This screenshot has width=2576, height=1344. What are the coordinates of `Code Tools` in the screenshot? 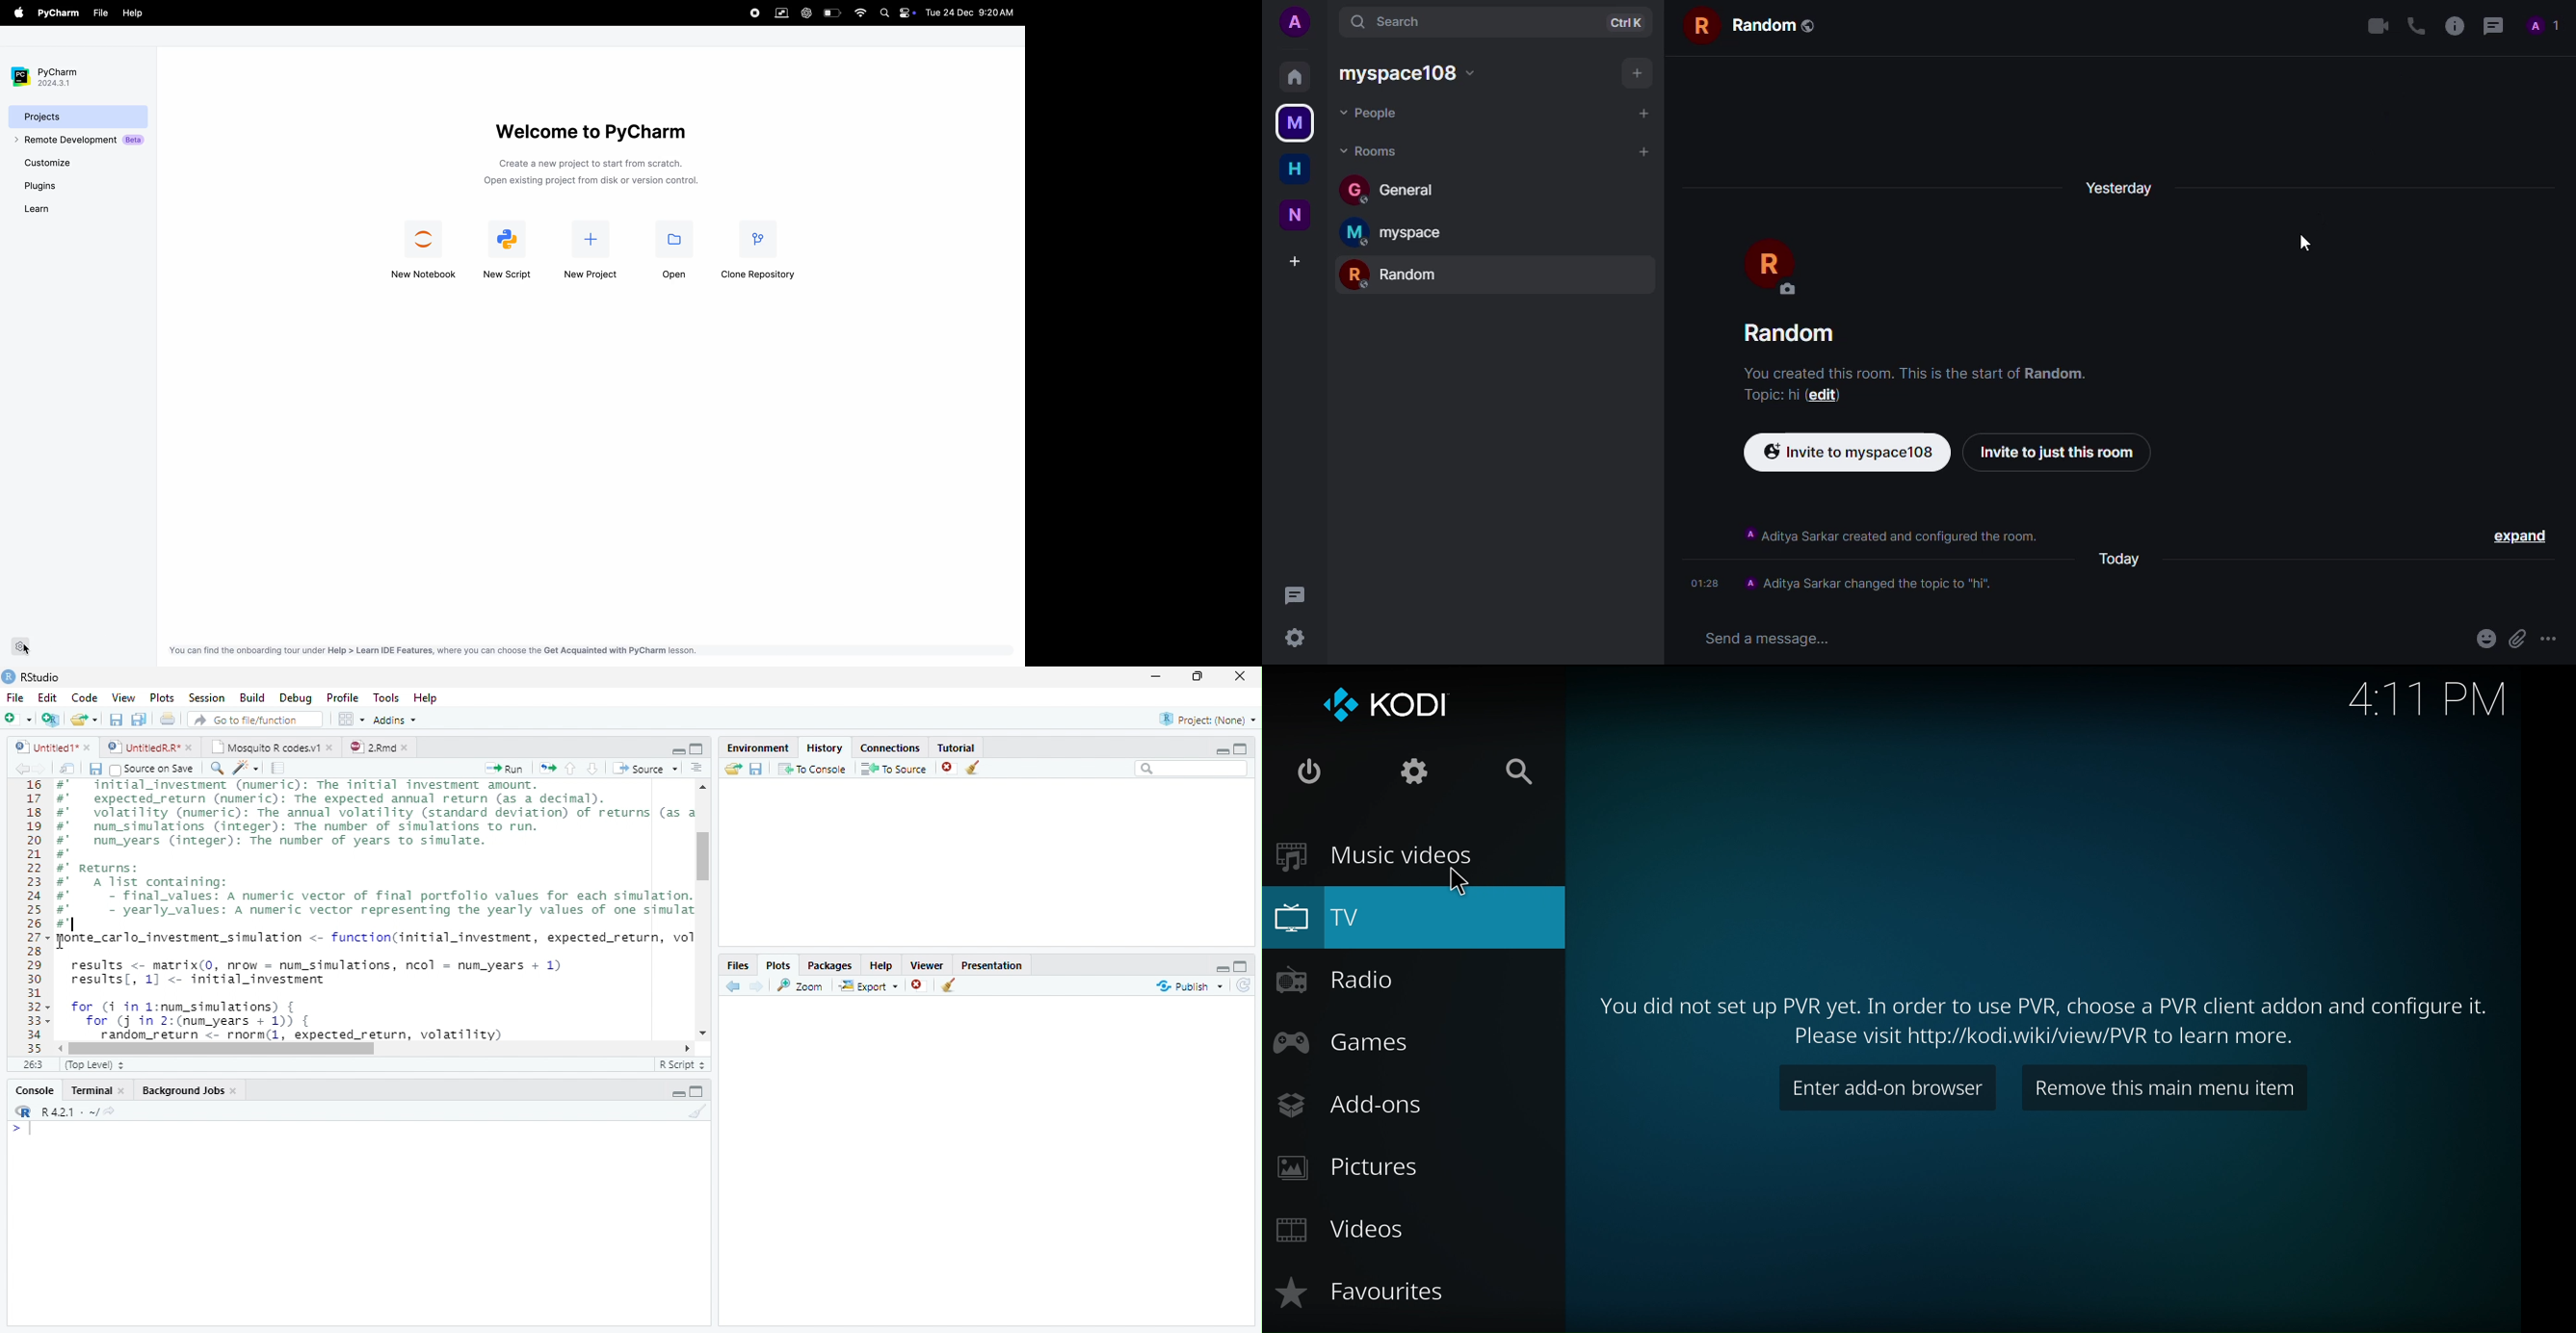 It's located at (246, 768).